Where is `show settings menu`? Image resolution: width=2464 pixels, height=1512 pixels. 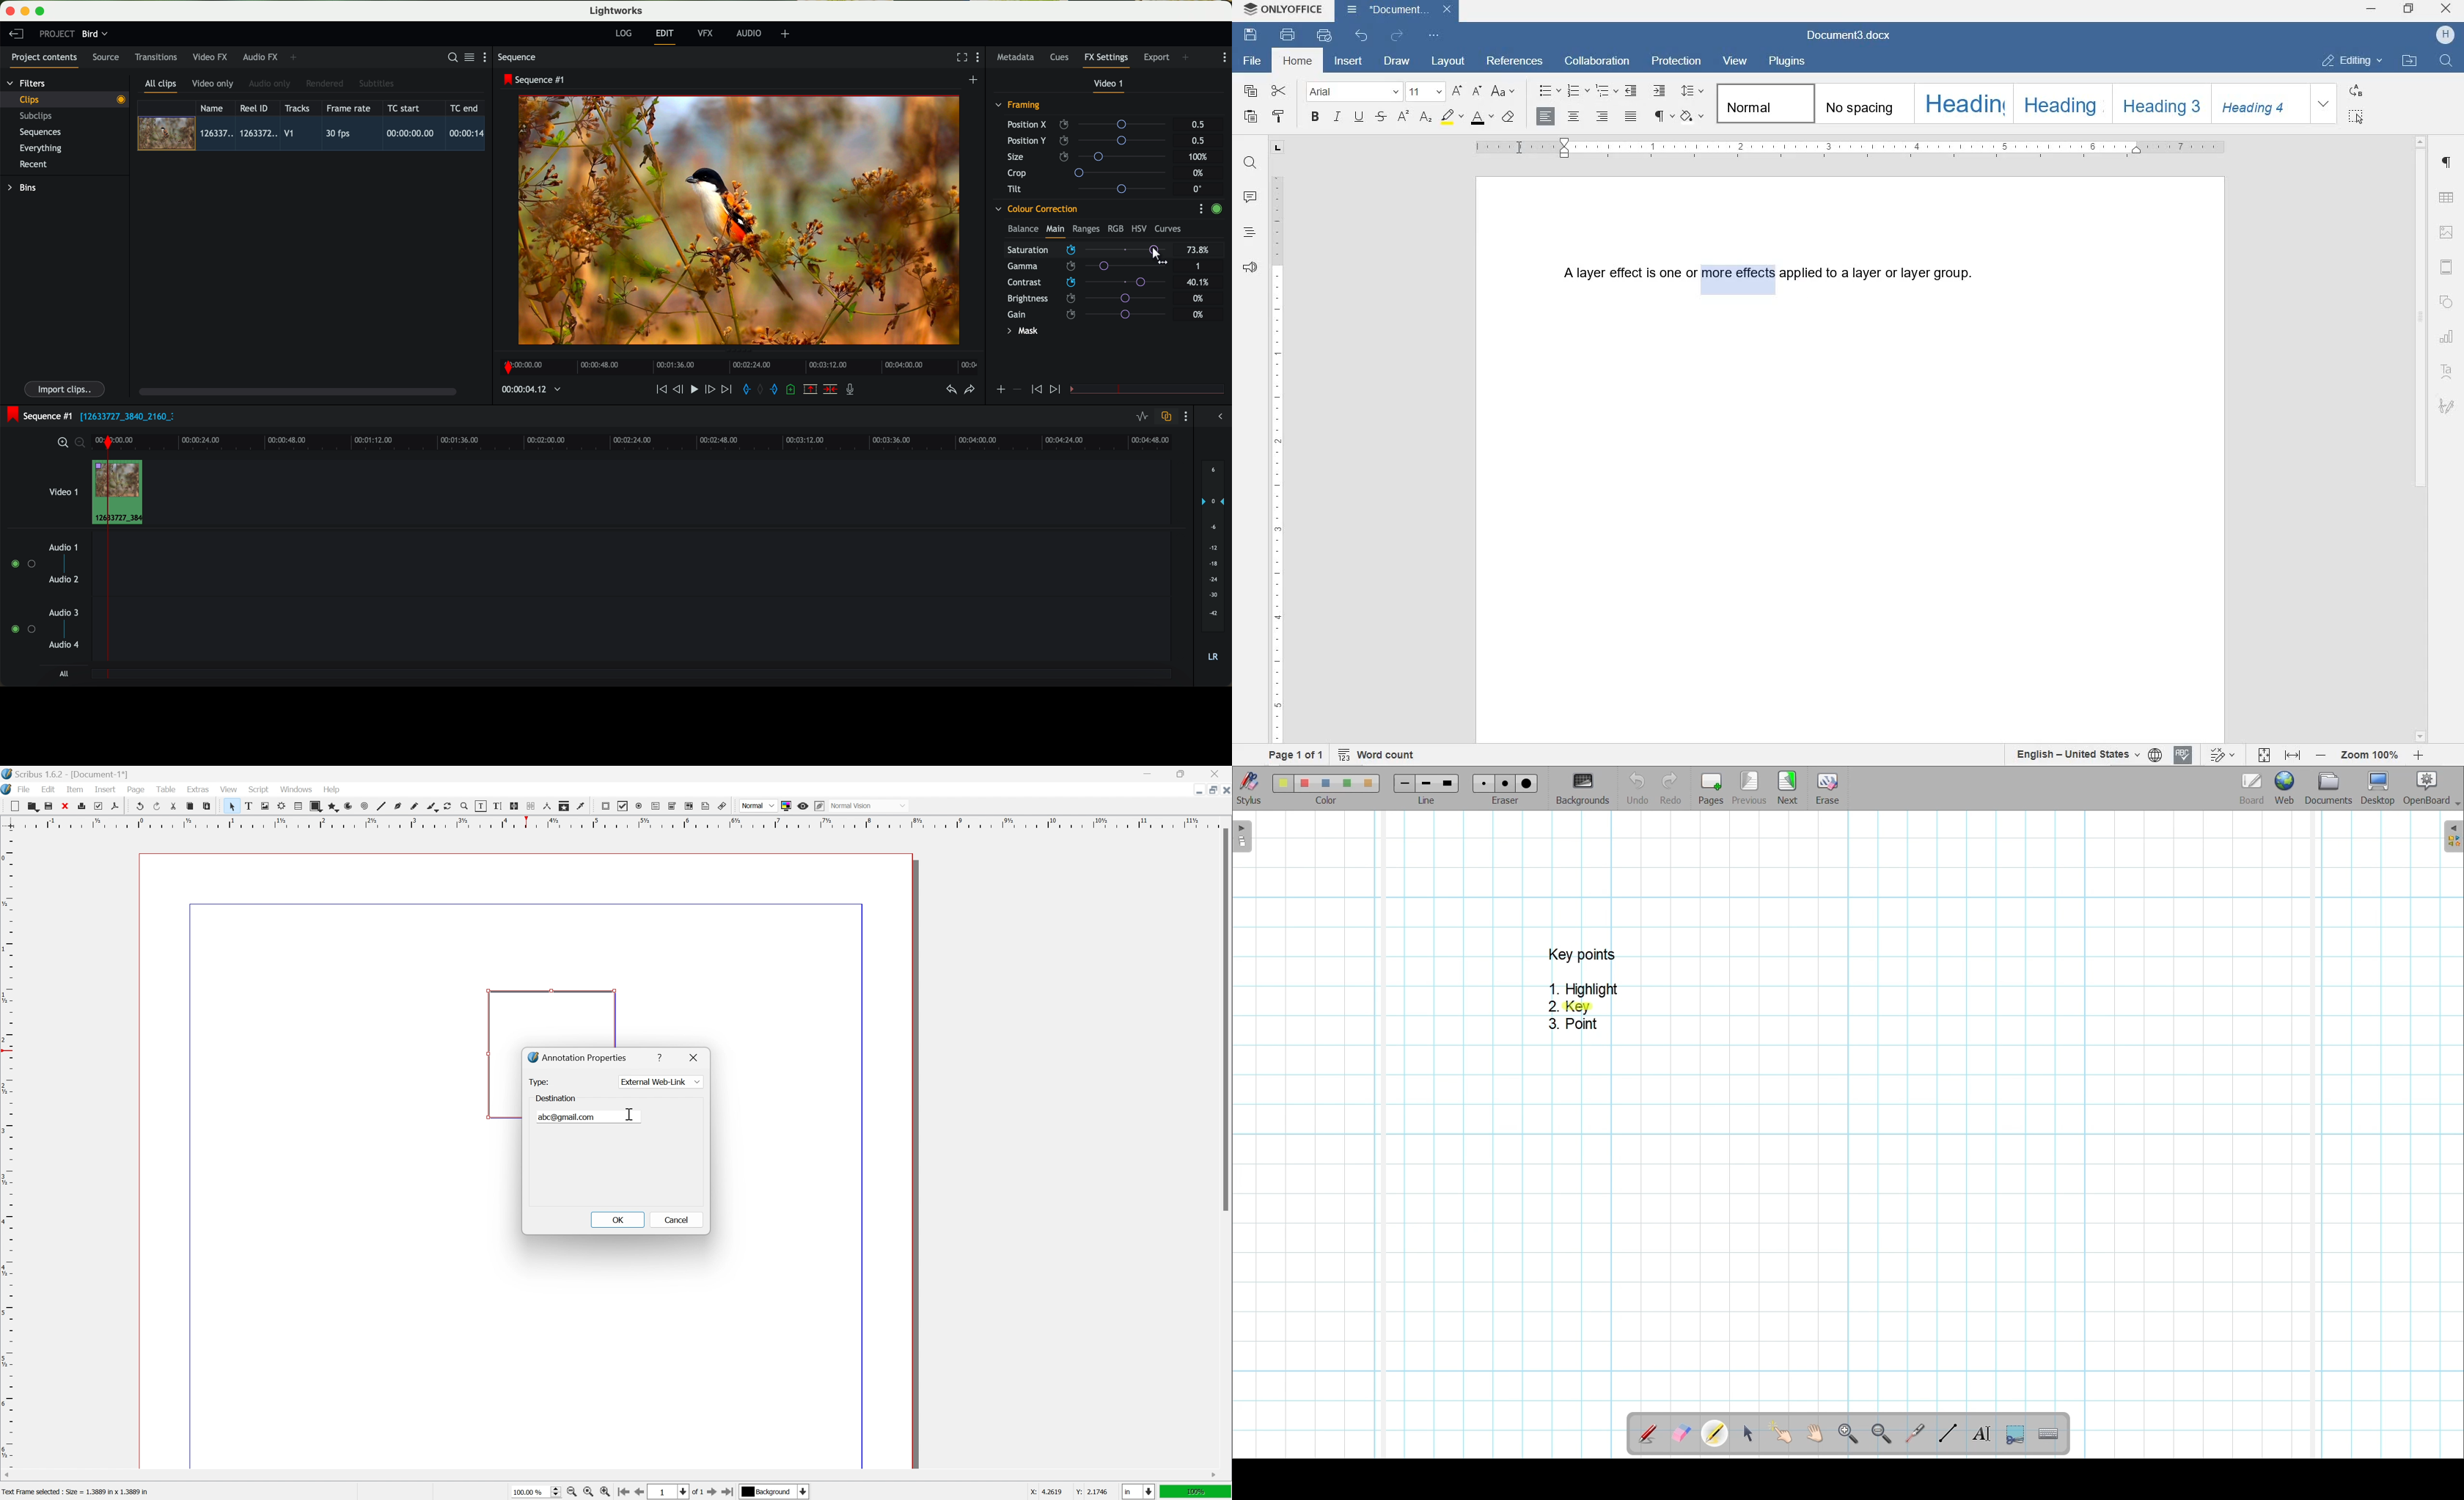 show settings menu is located at coordinates (1224, 57).